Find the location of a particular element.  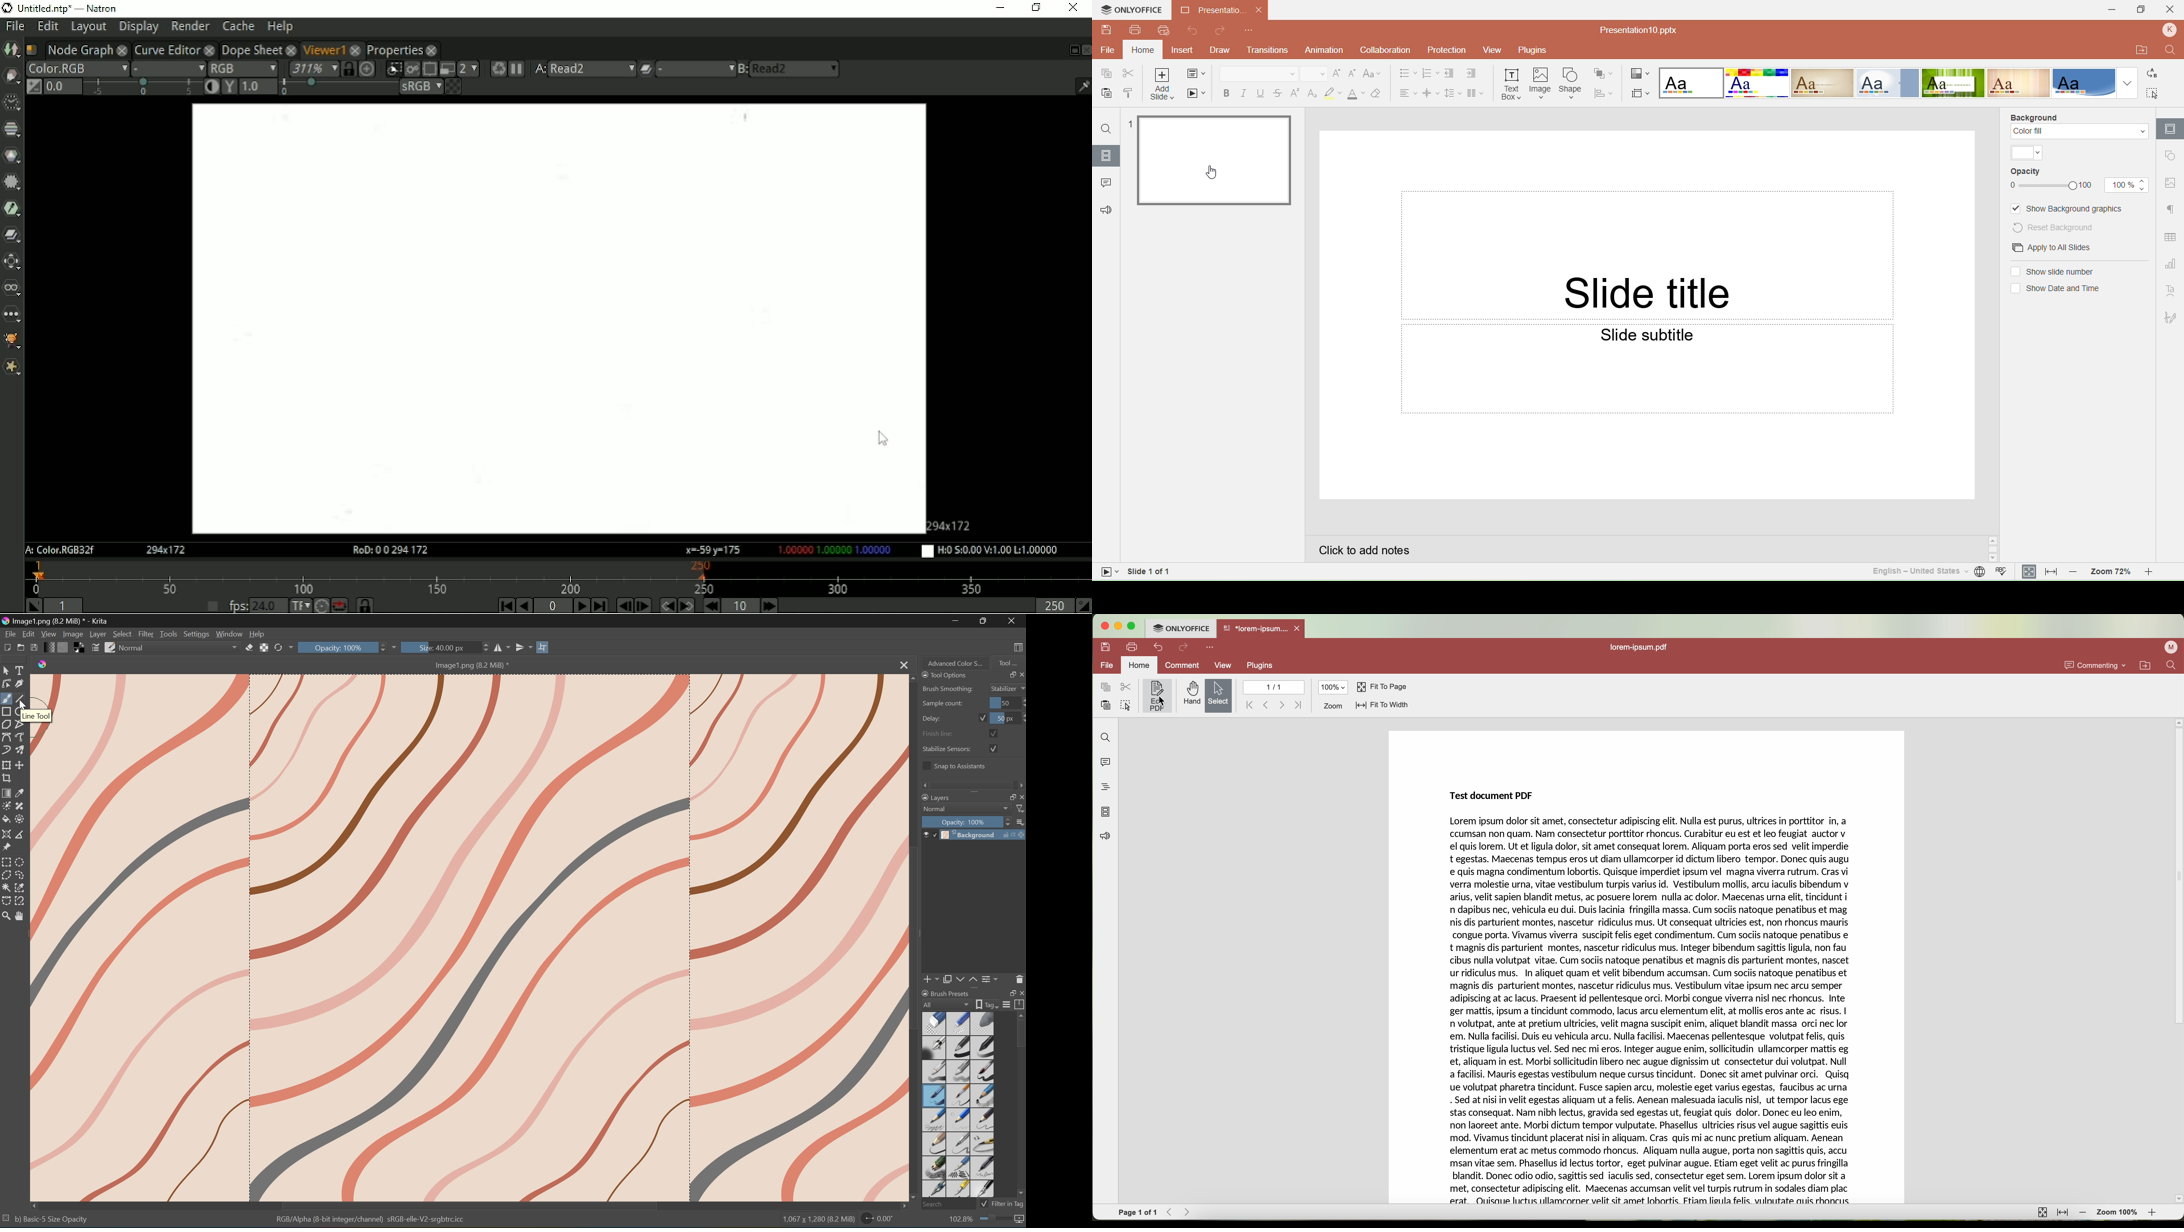

Paragraph setting is located at coordinates (2170, 210).